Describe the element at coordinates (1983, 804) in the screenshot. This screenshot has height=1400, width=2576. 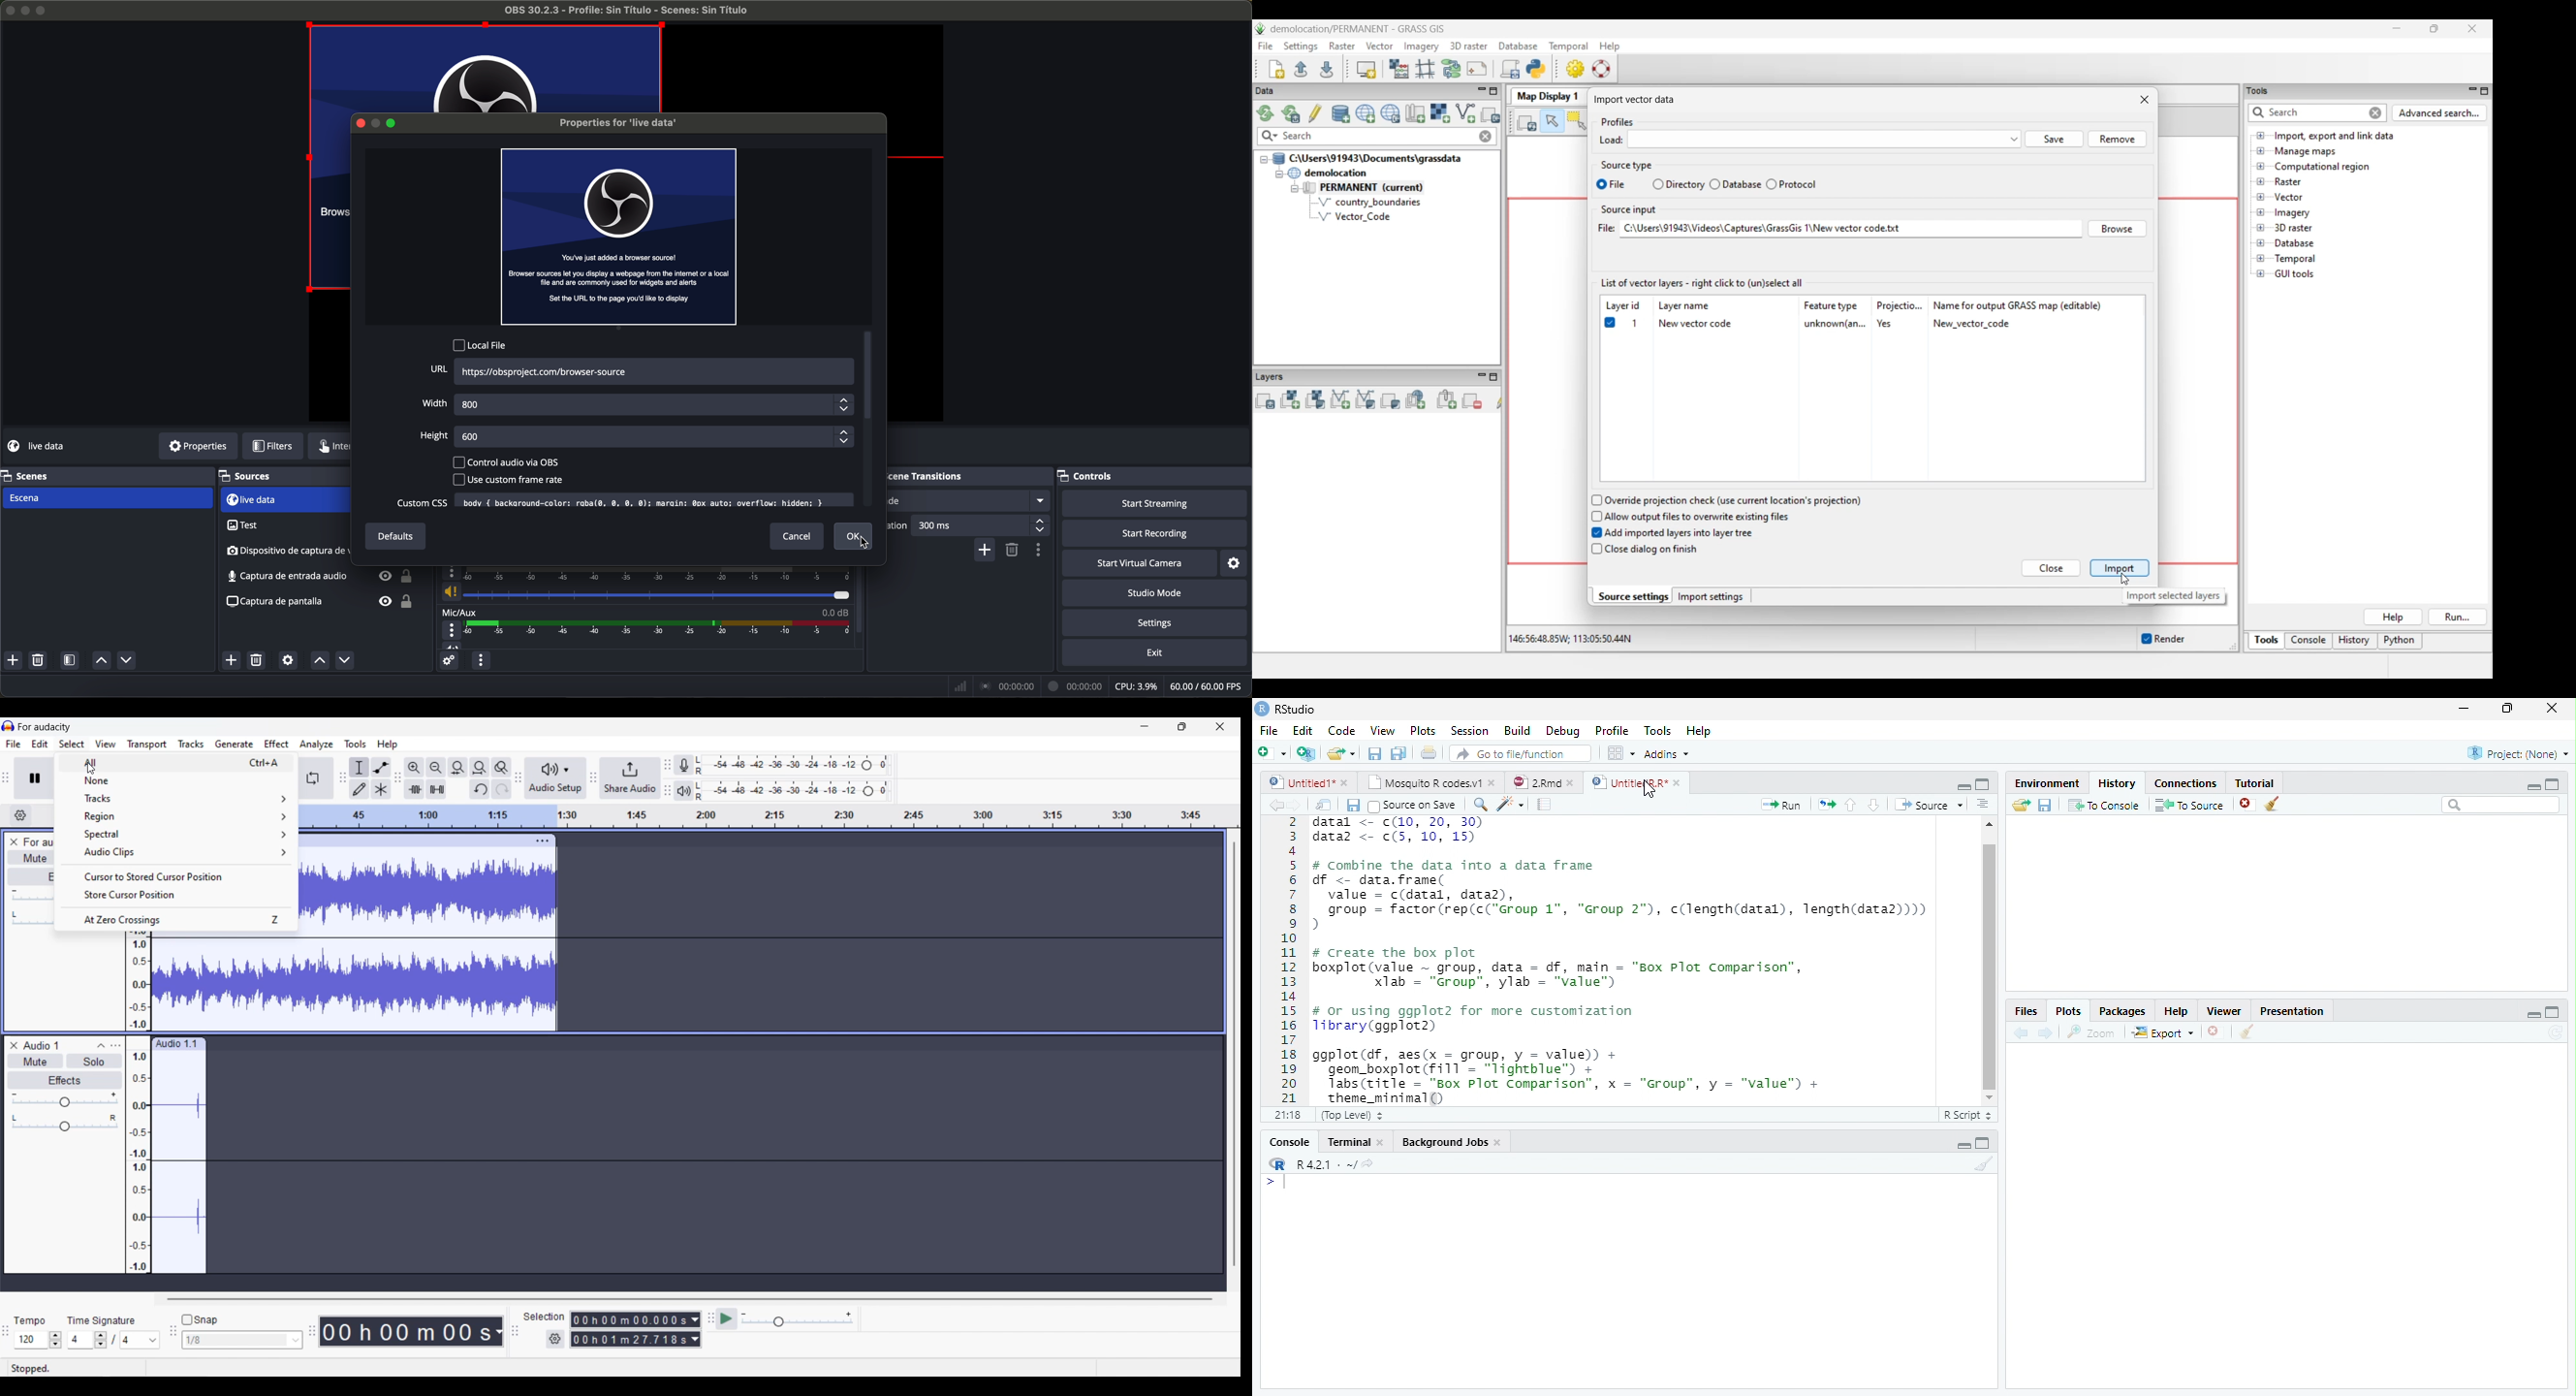
I see `Show document outline` at that location.